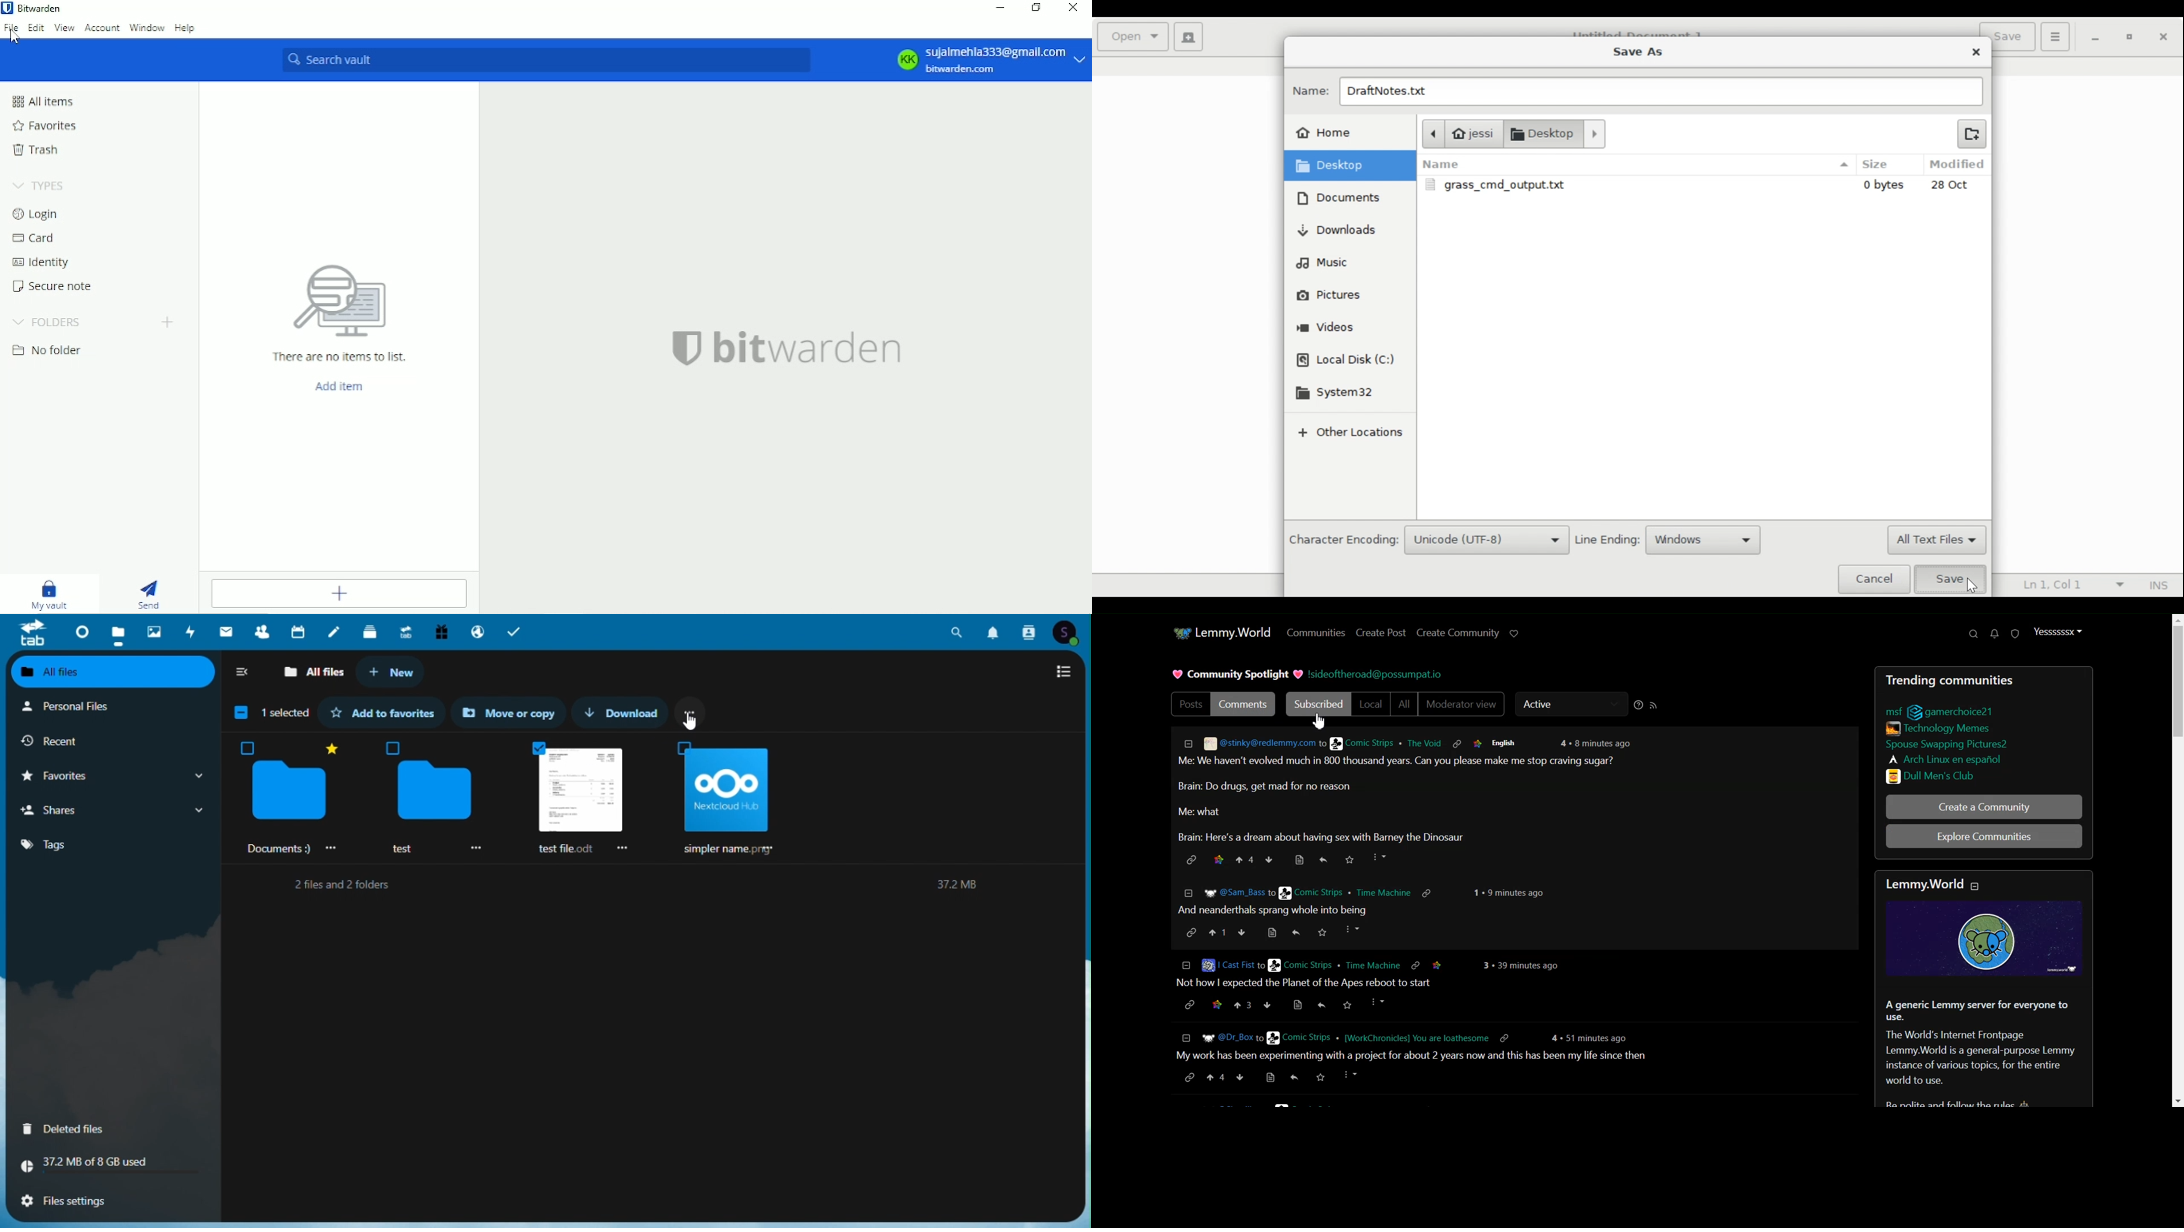 The height and width of the screenshot is (1232, 2184). Describe the element at coordinates (1029, 631) in the screenshot. I see `contacts` at that location.